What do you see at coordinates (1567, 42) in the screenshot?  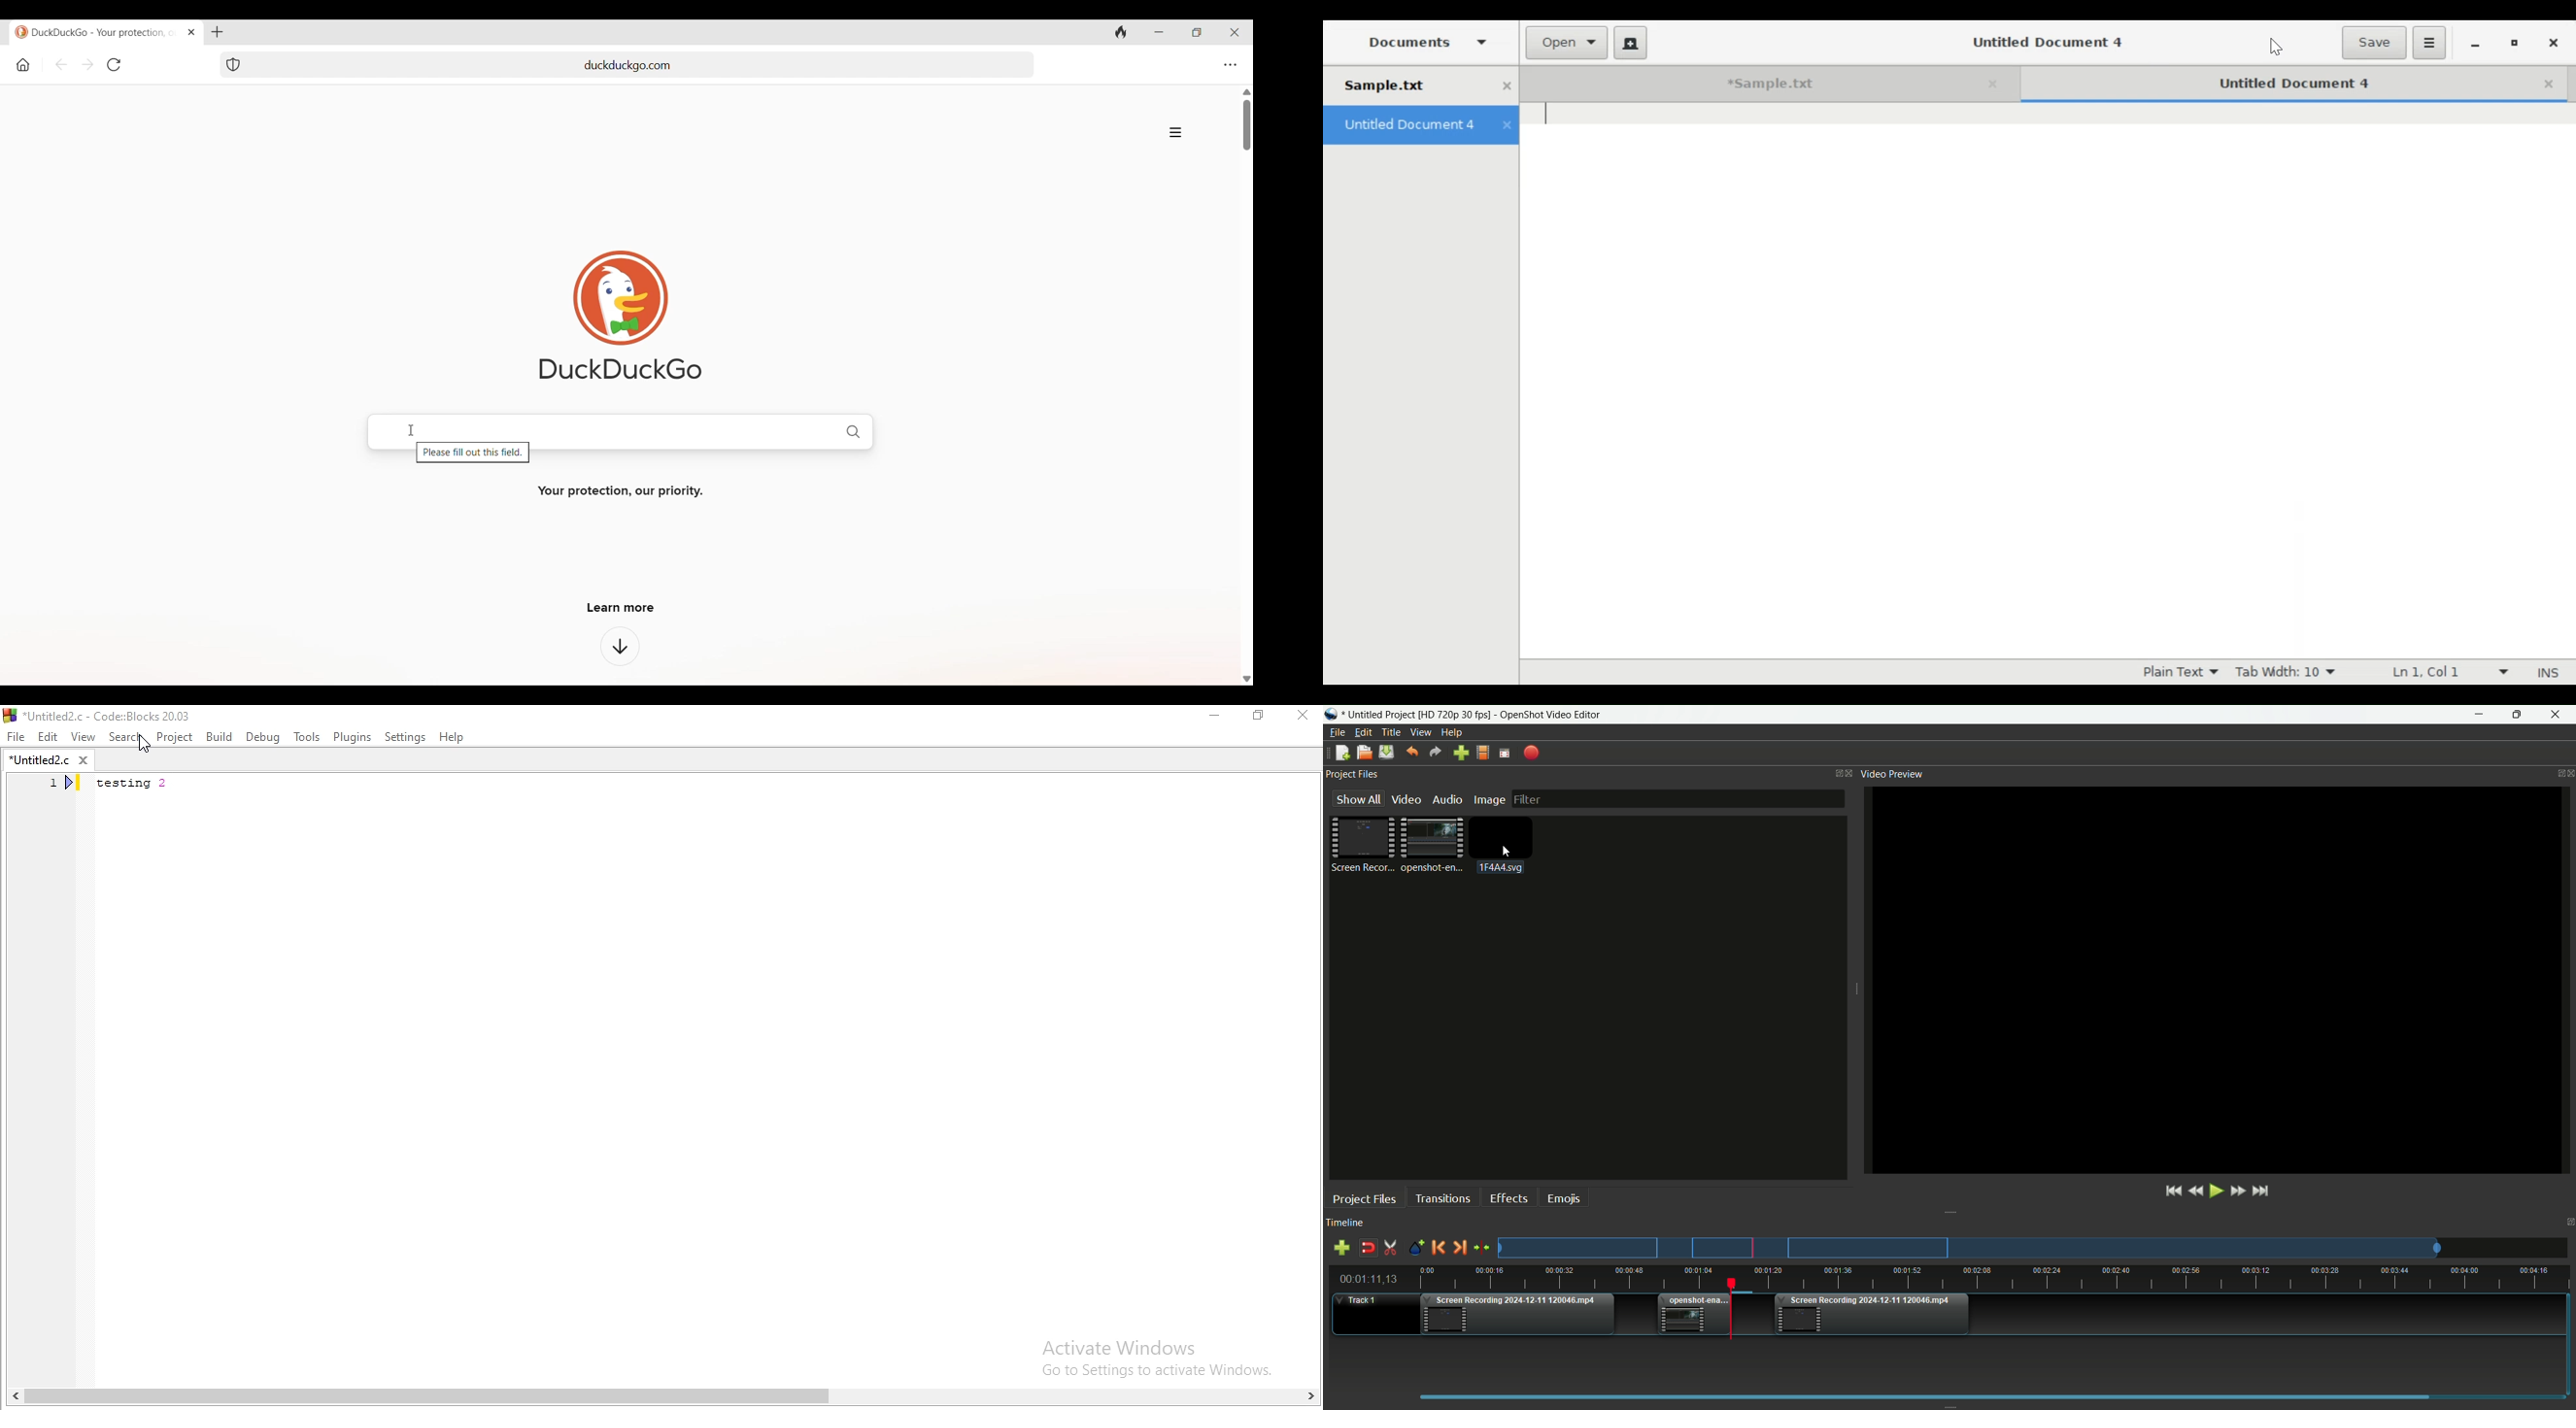 I see `Open` at bounding box center [1567, 42].